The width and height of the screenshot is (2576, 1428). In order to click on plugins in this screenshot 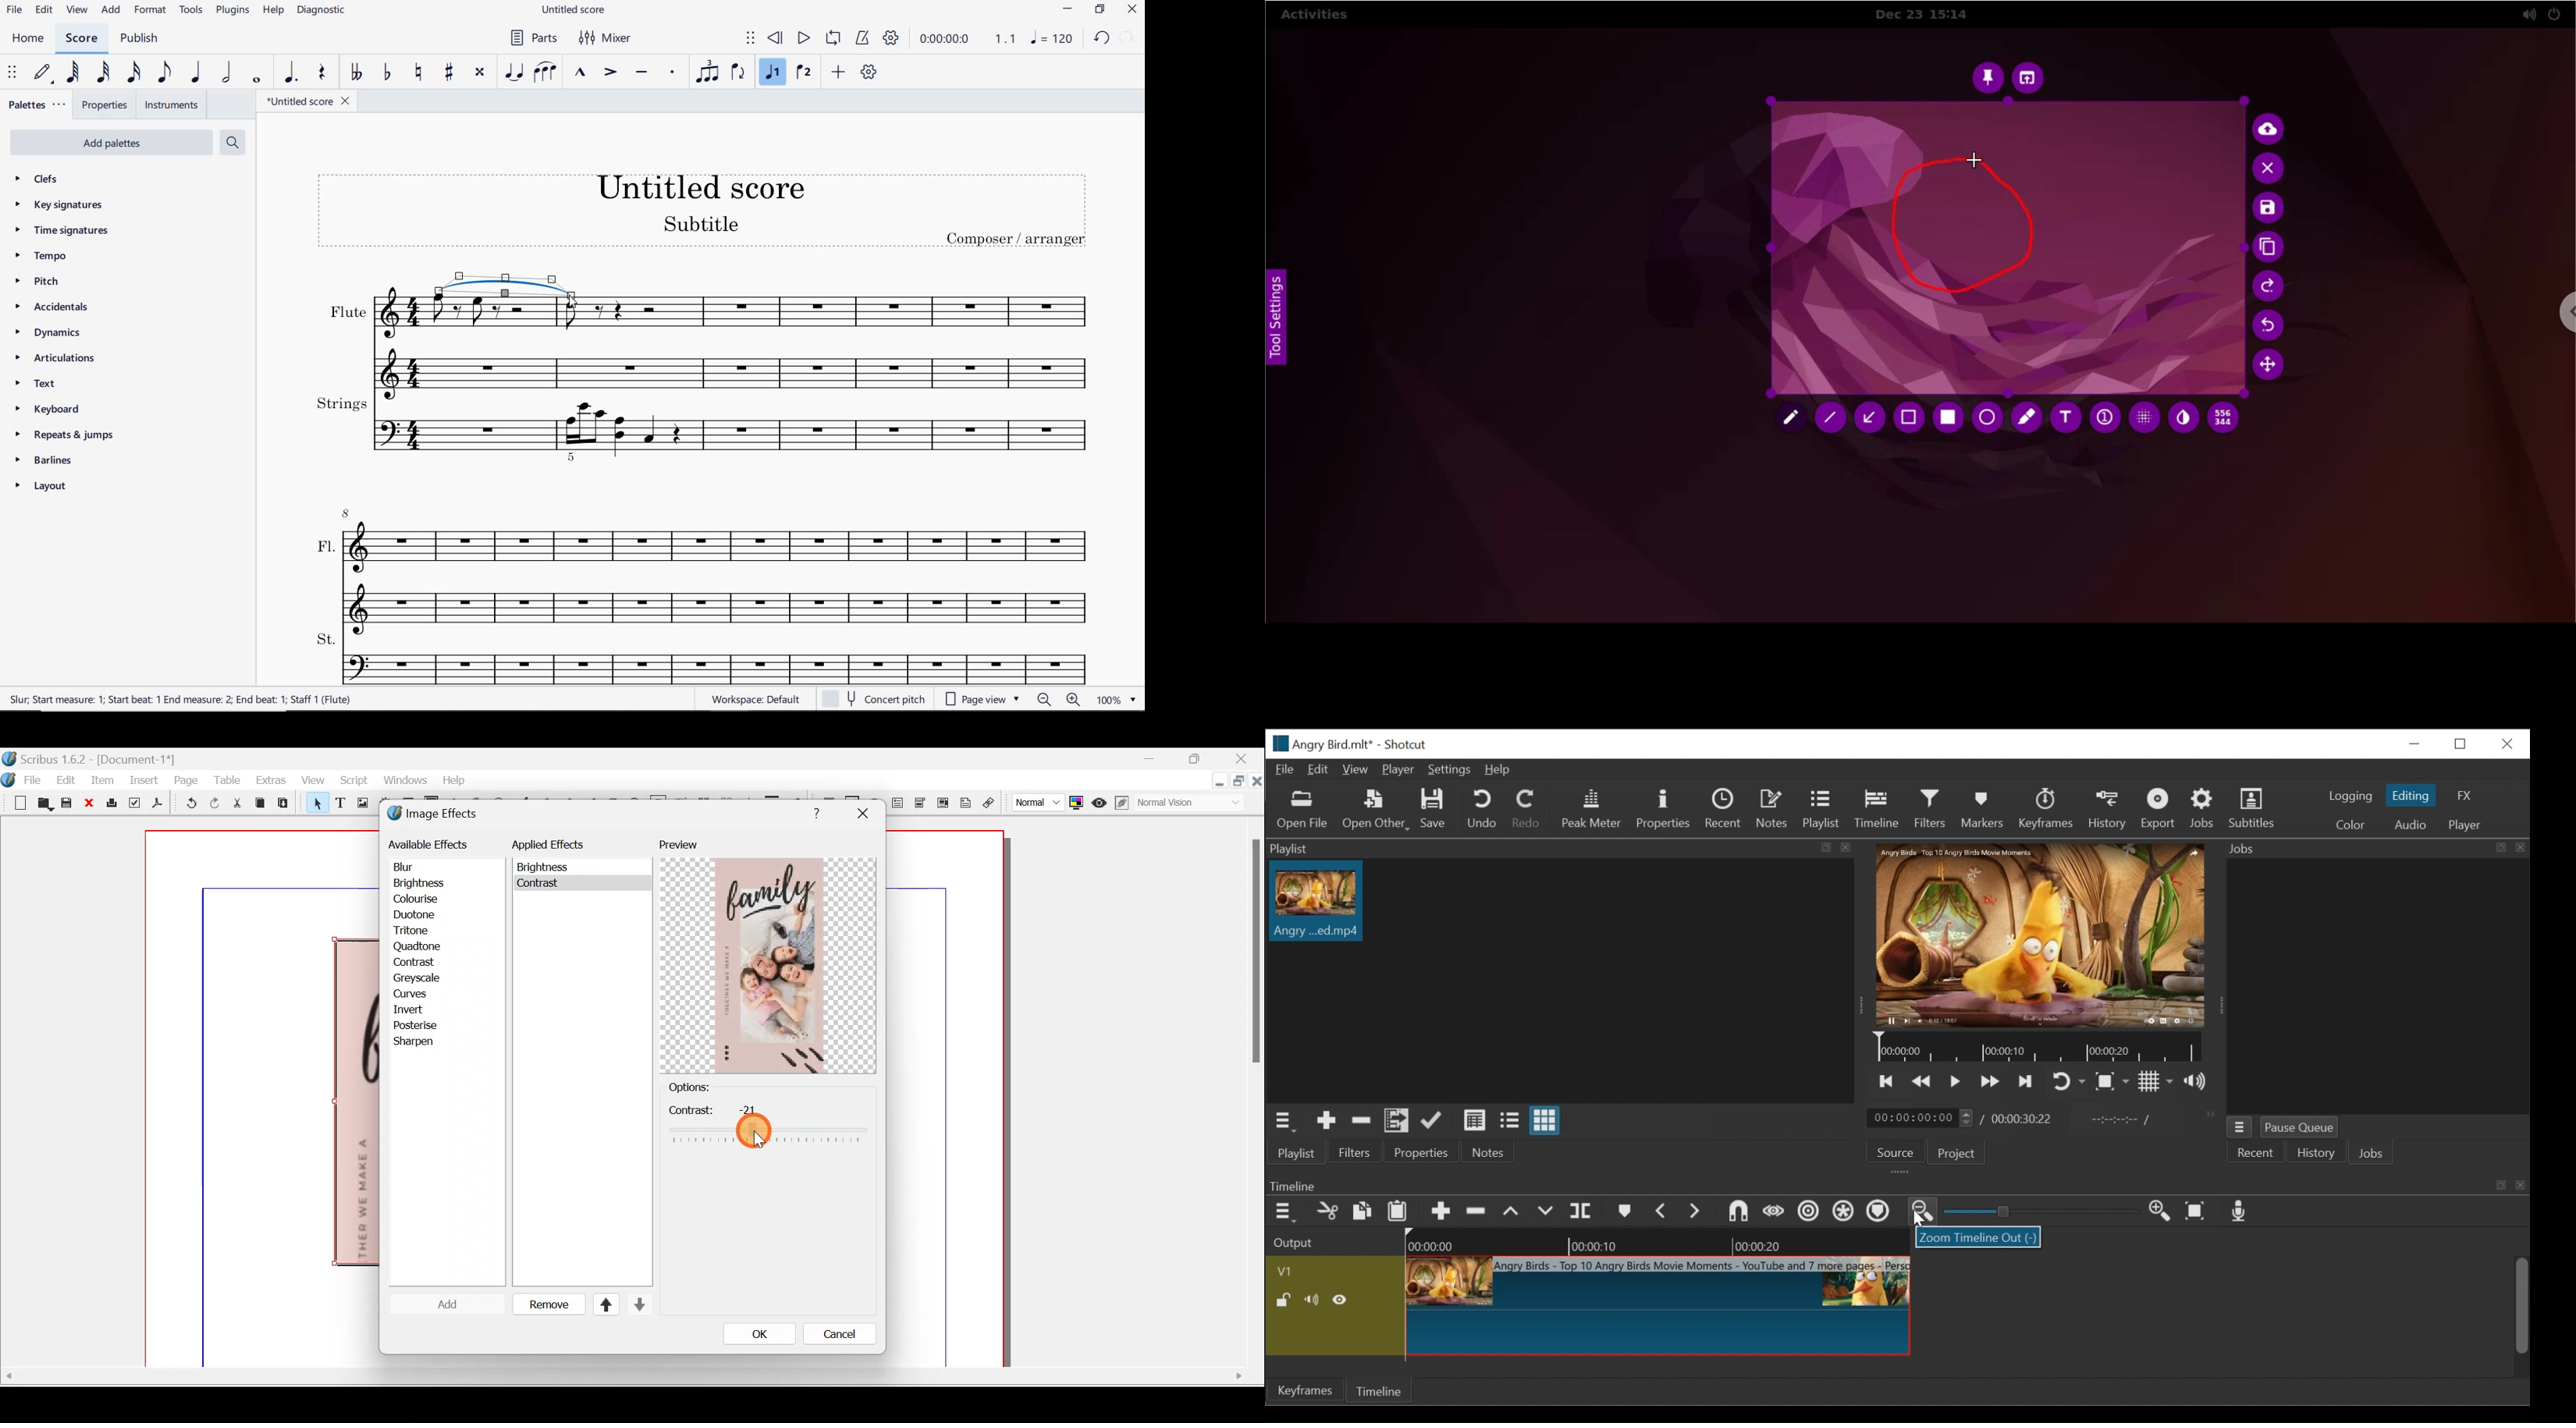, I will do `click(231, 10)`.